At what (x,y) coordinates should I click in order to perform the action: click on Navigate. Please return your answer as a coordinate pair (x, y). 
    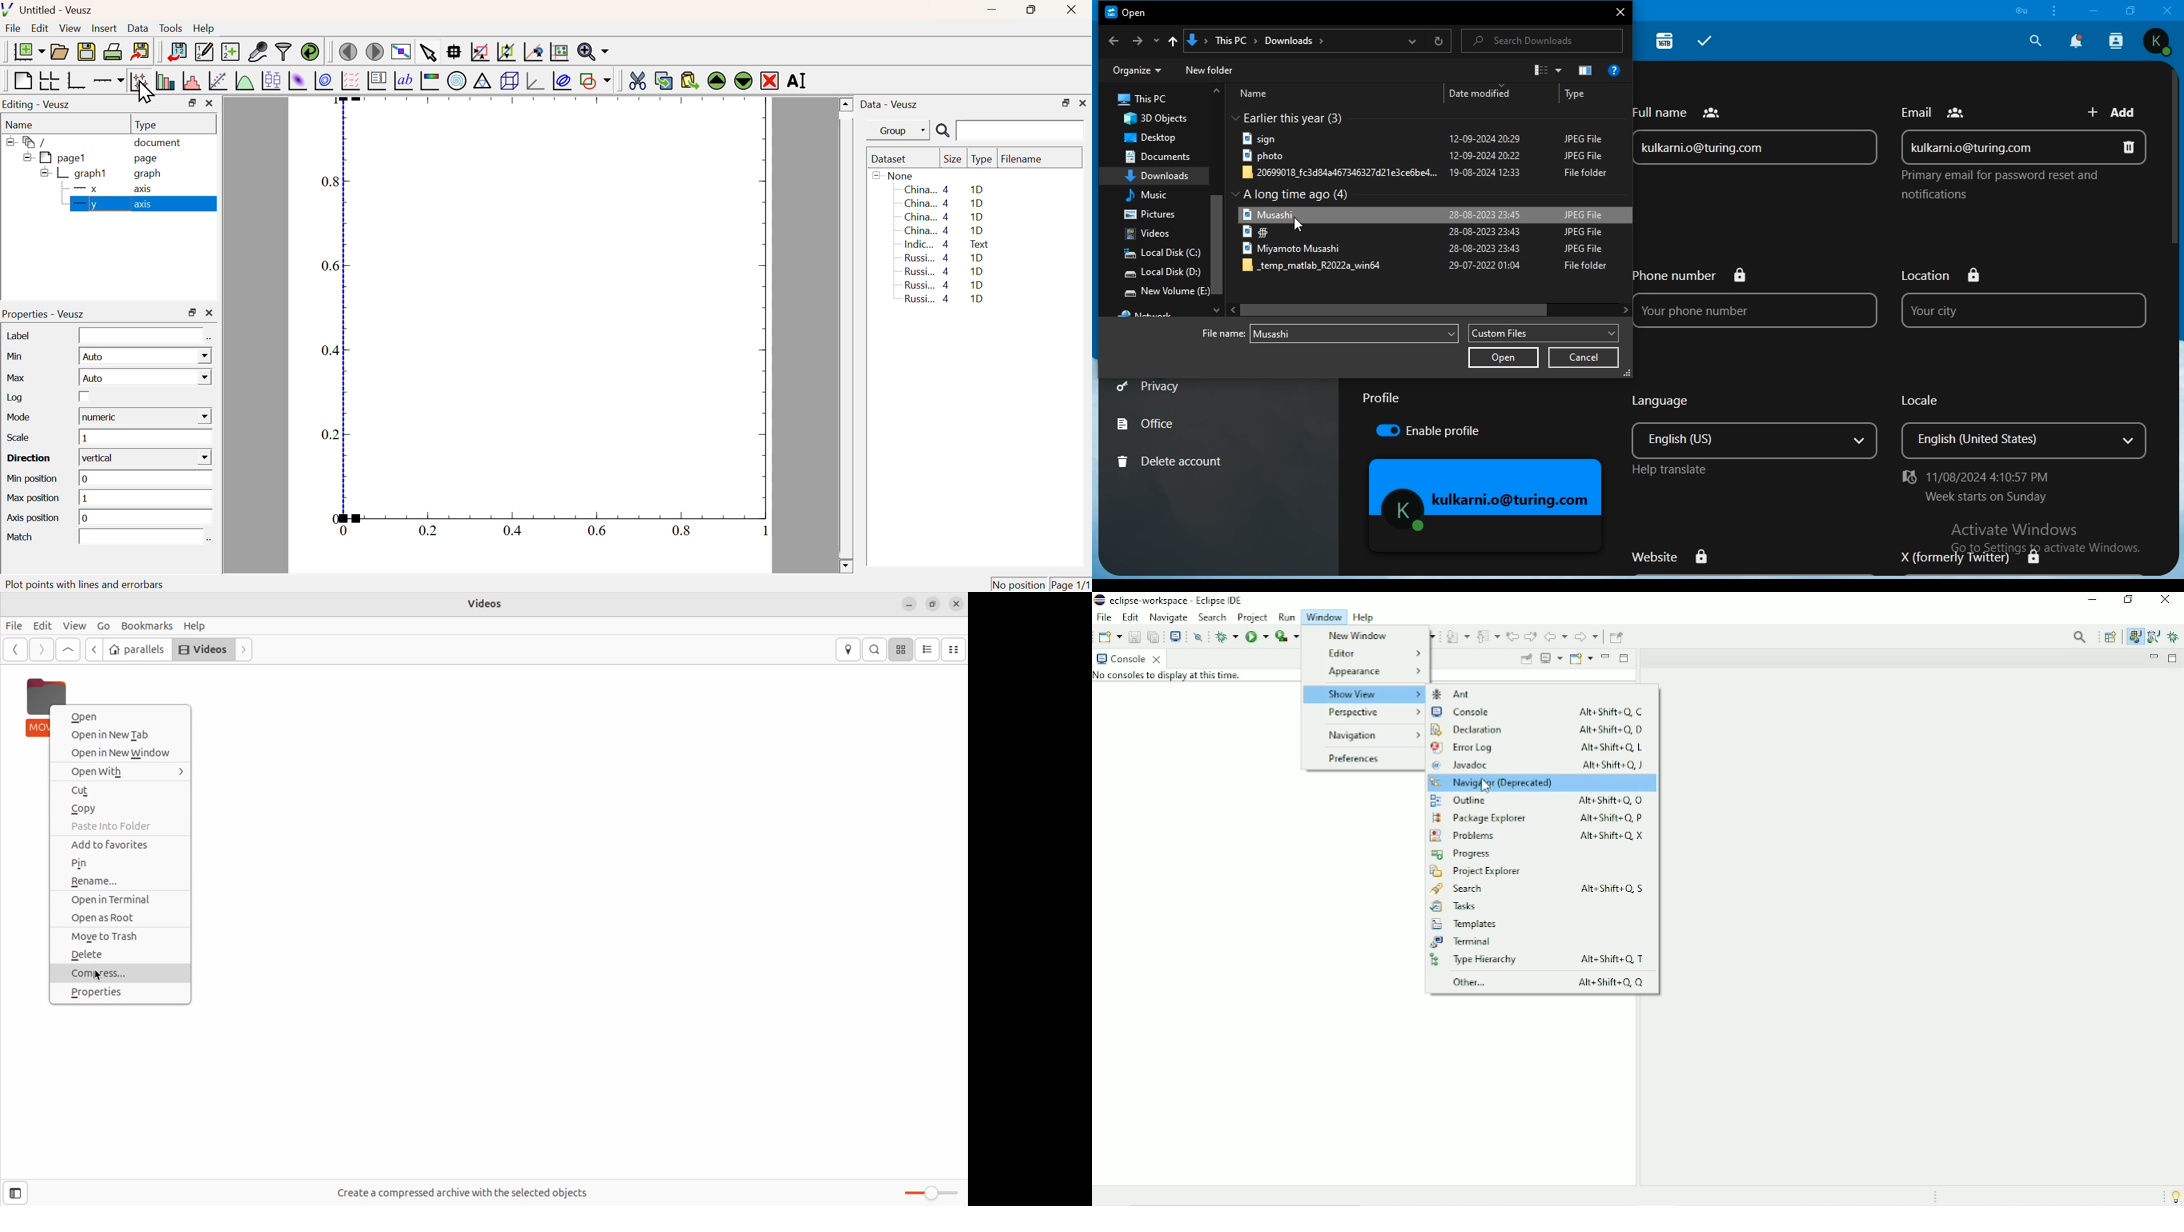
    Looking at the image, I should click on (1170, 617).